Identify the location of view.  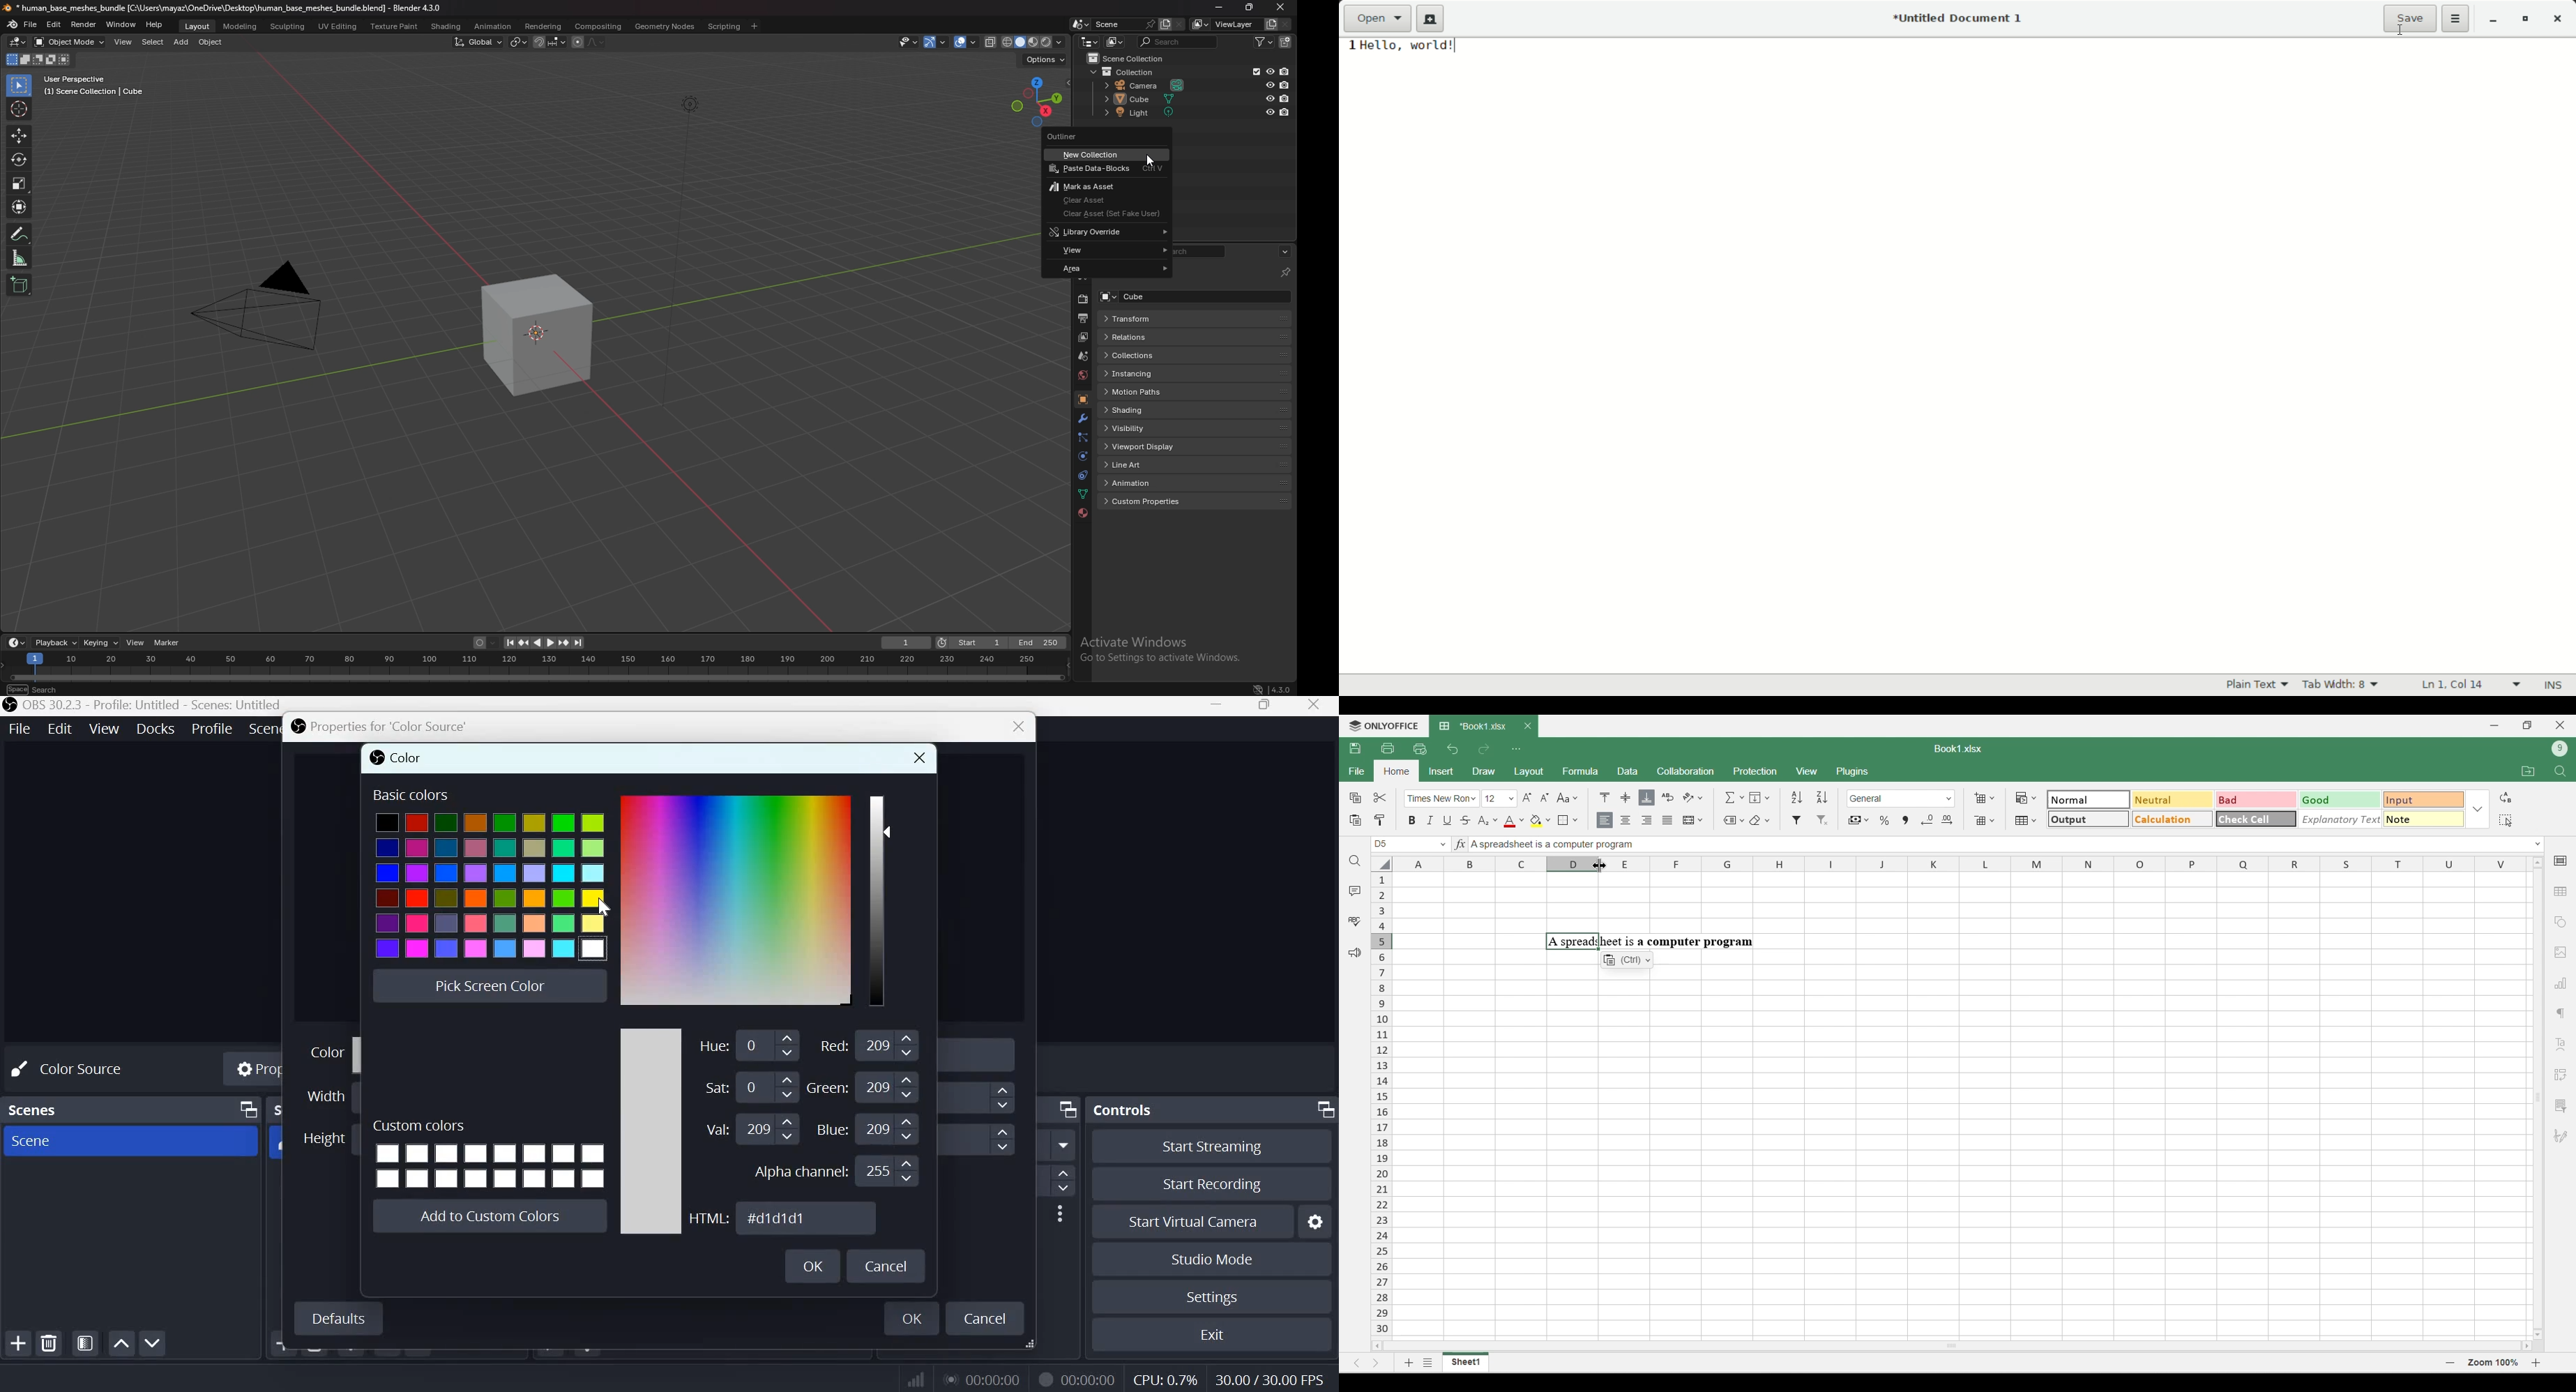
(124, 42).